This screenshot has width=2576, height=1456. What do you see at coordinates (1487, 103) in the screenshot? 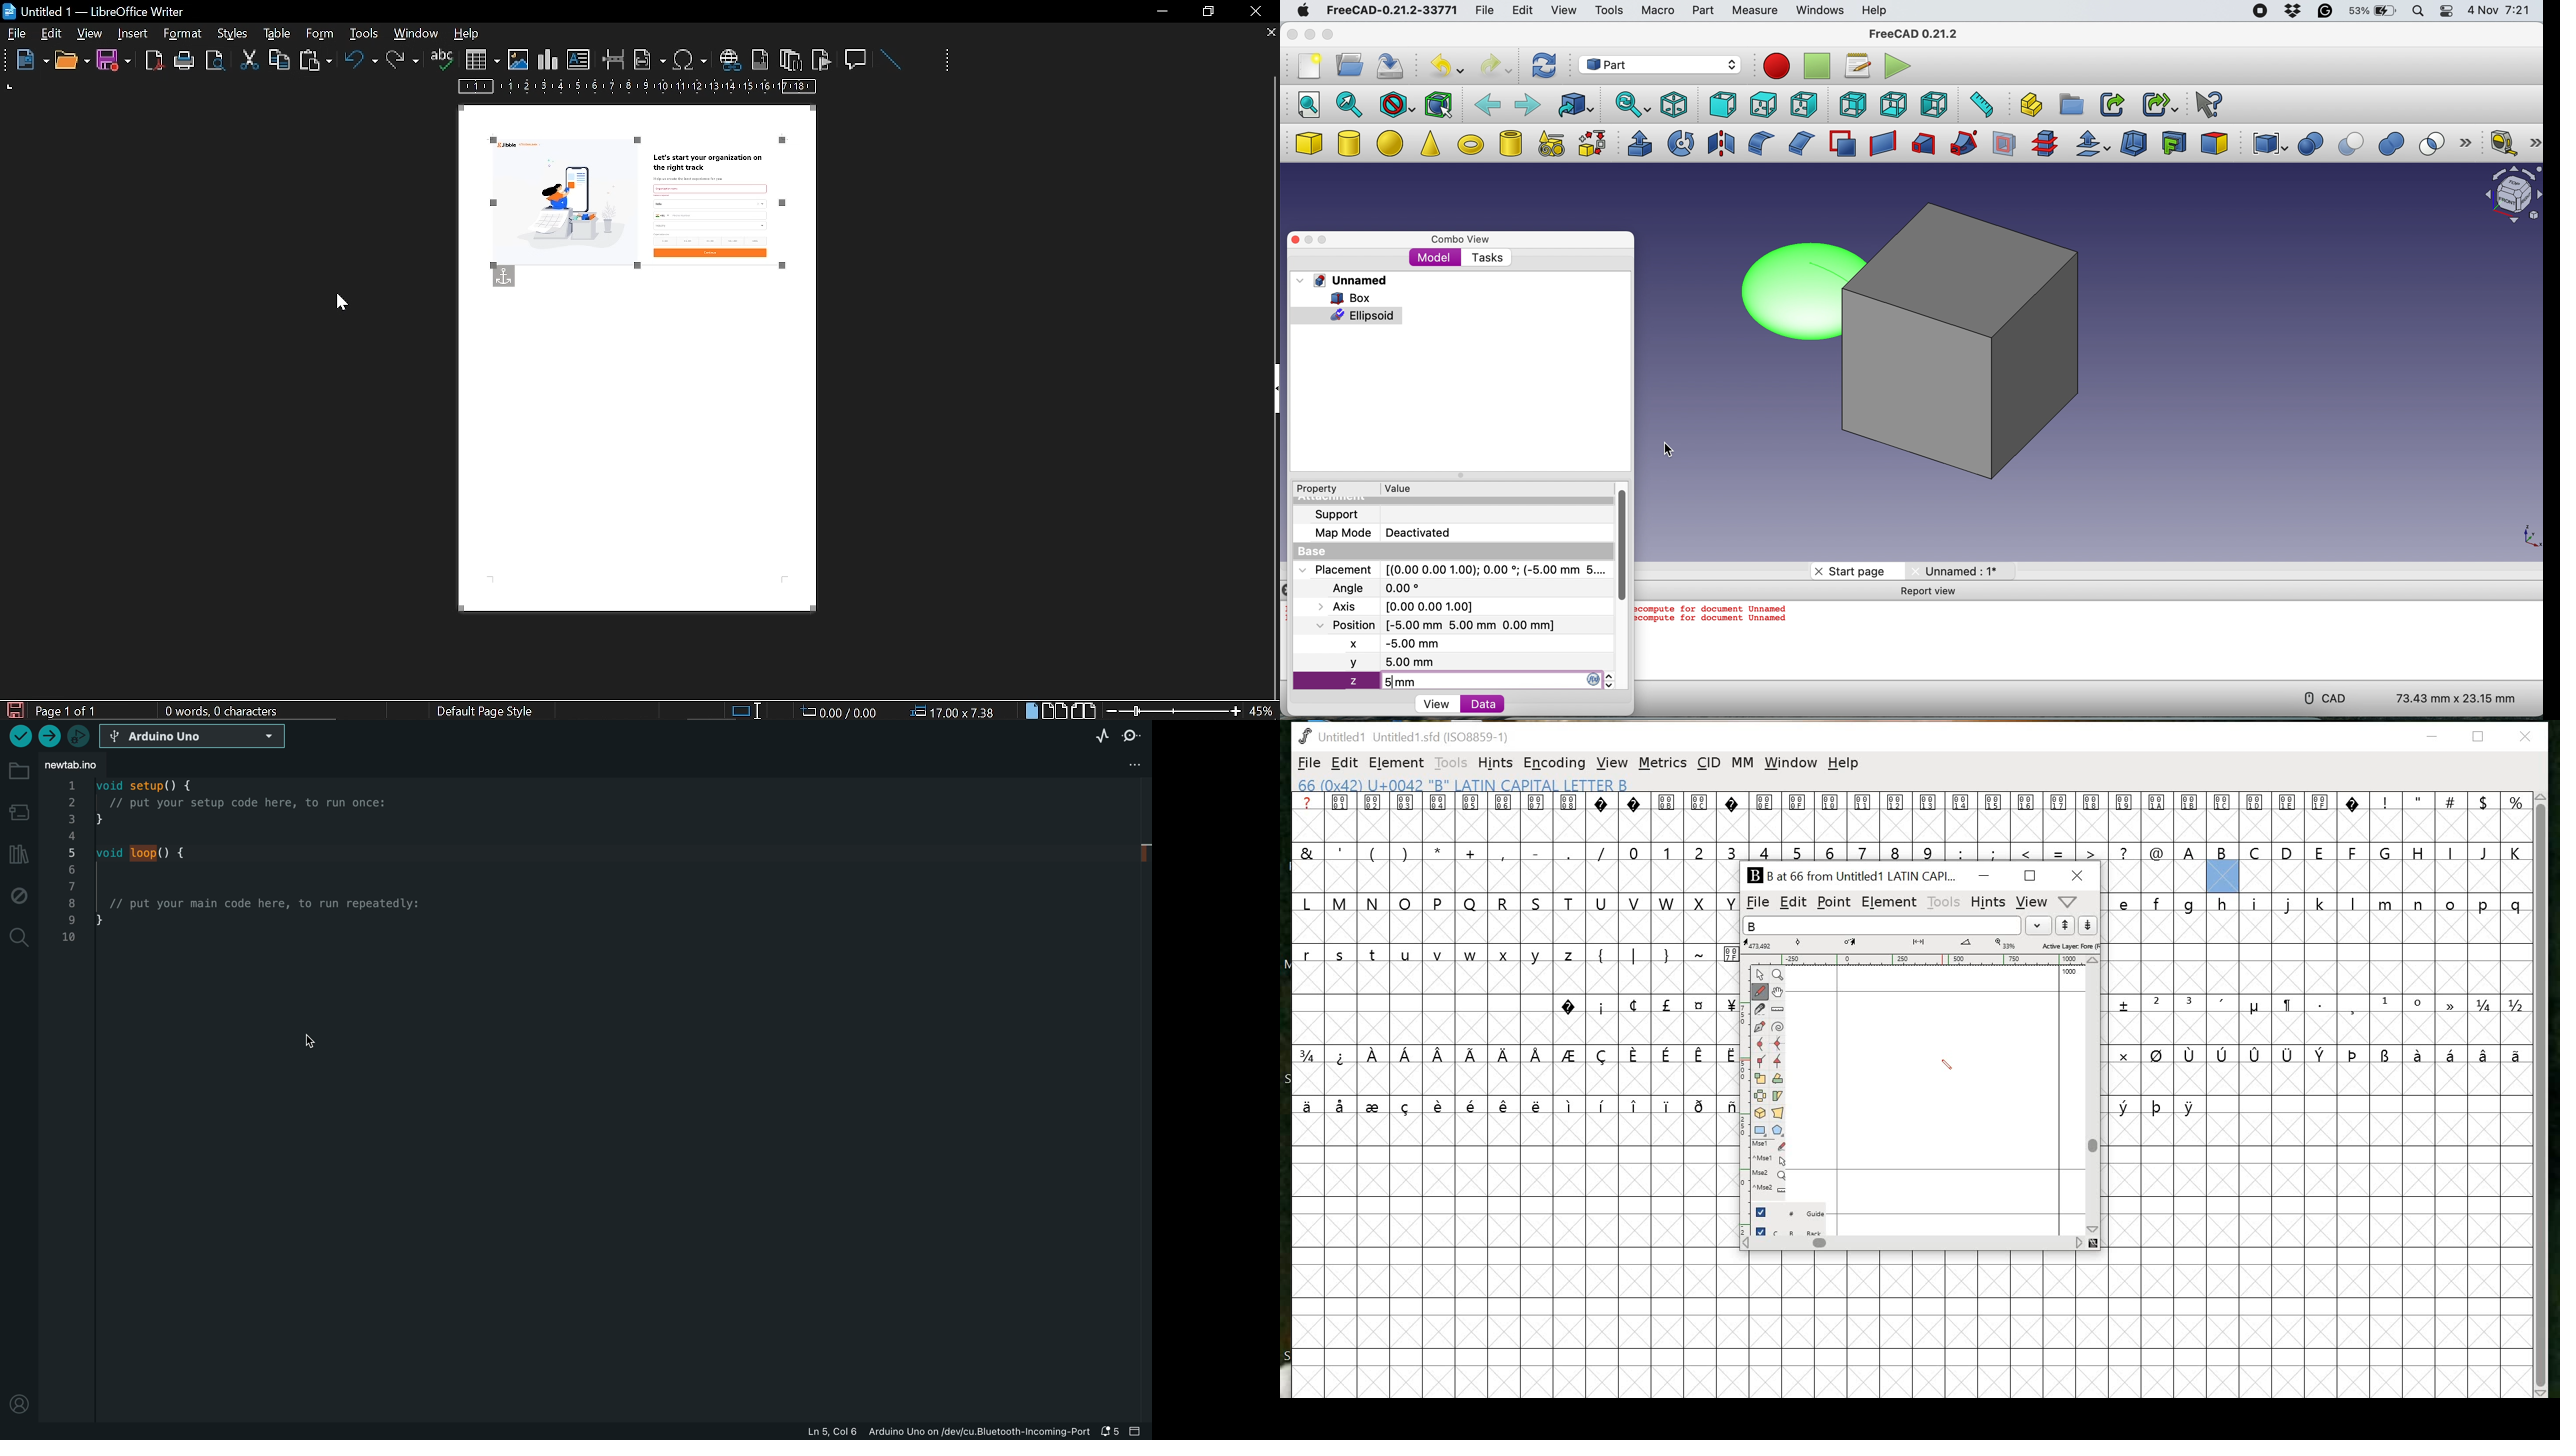
I see `backward` at bounding box center [1487, 103].